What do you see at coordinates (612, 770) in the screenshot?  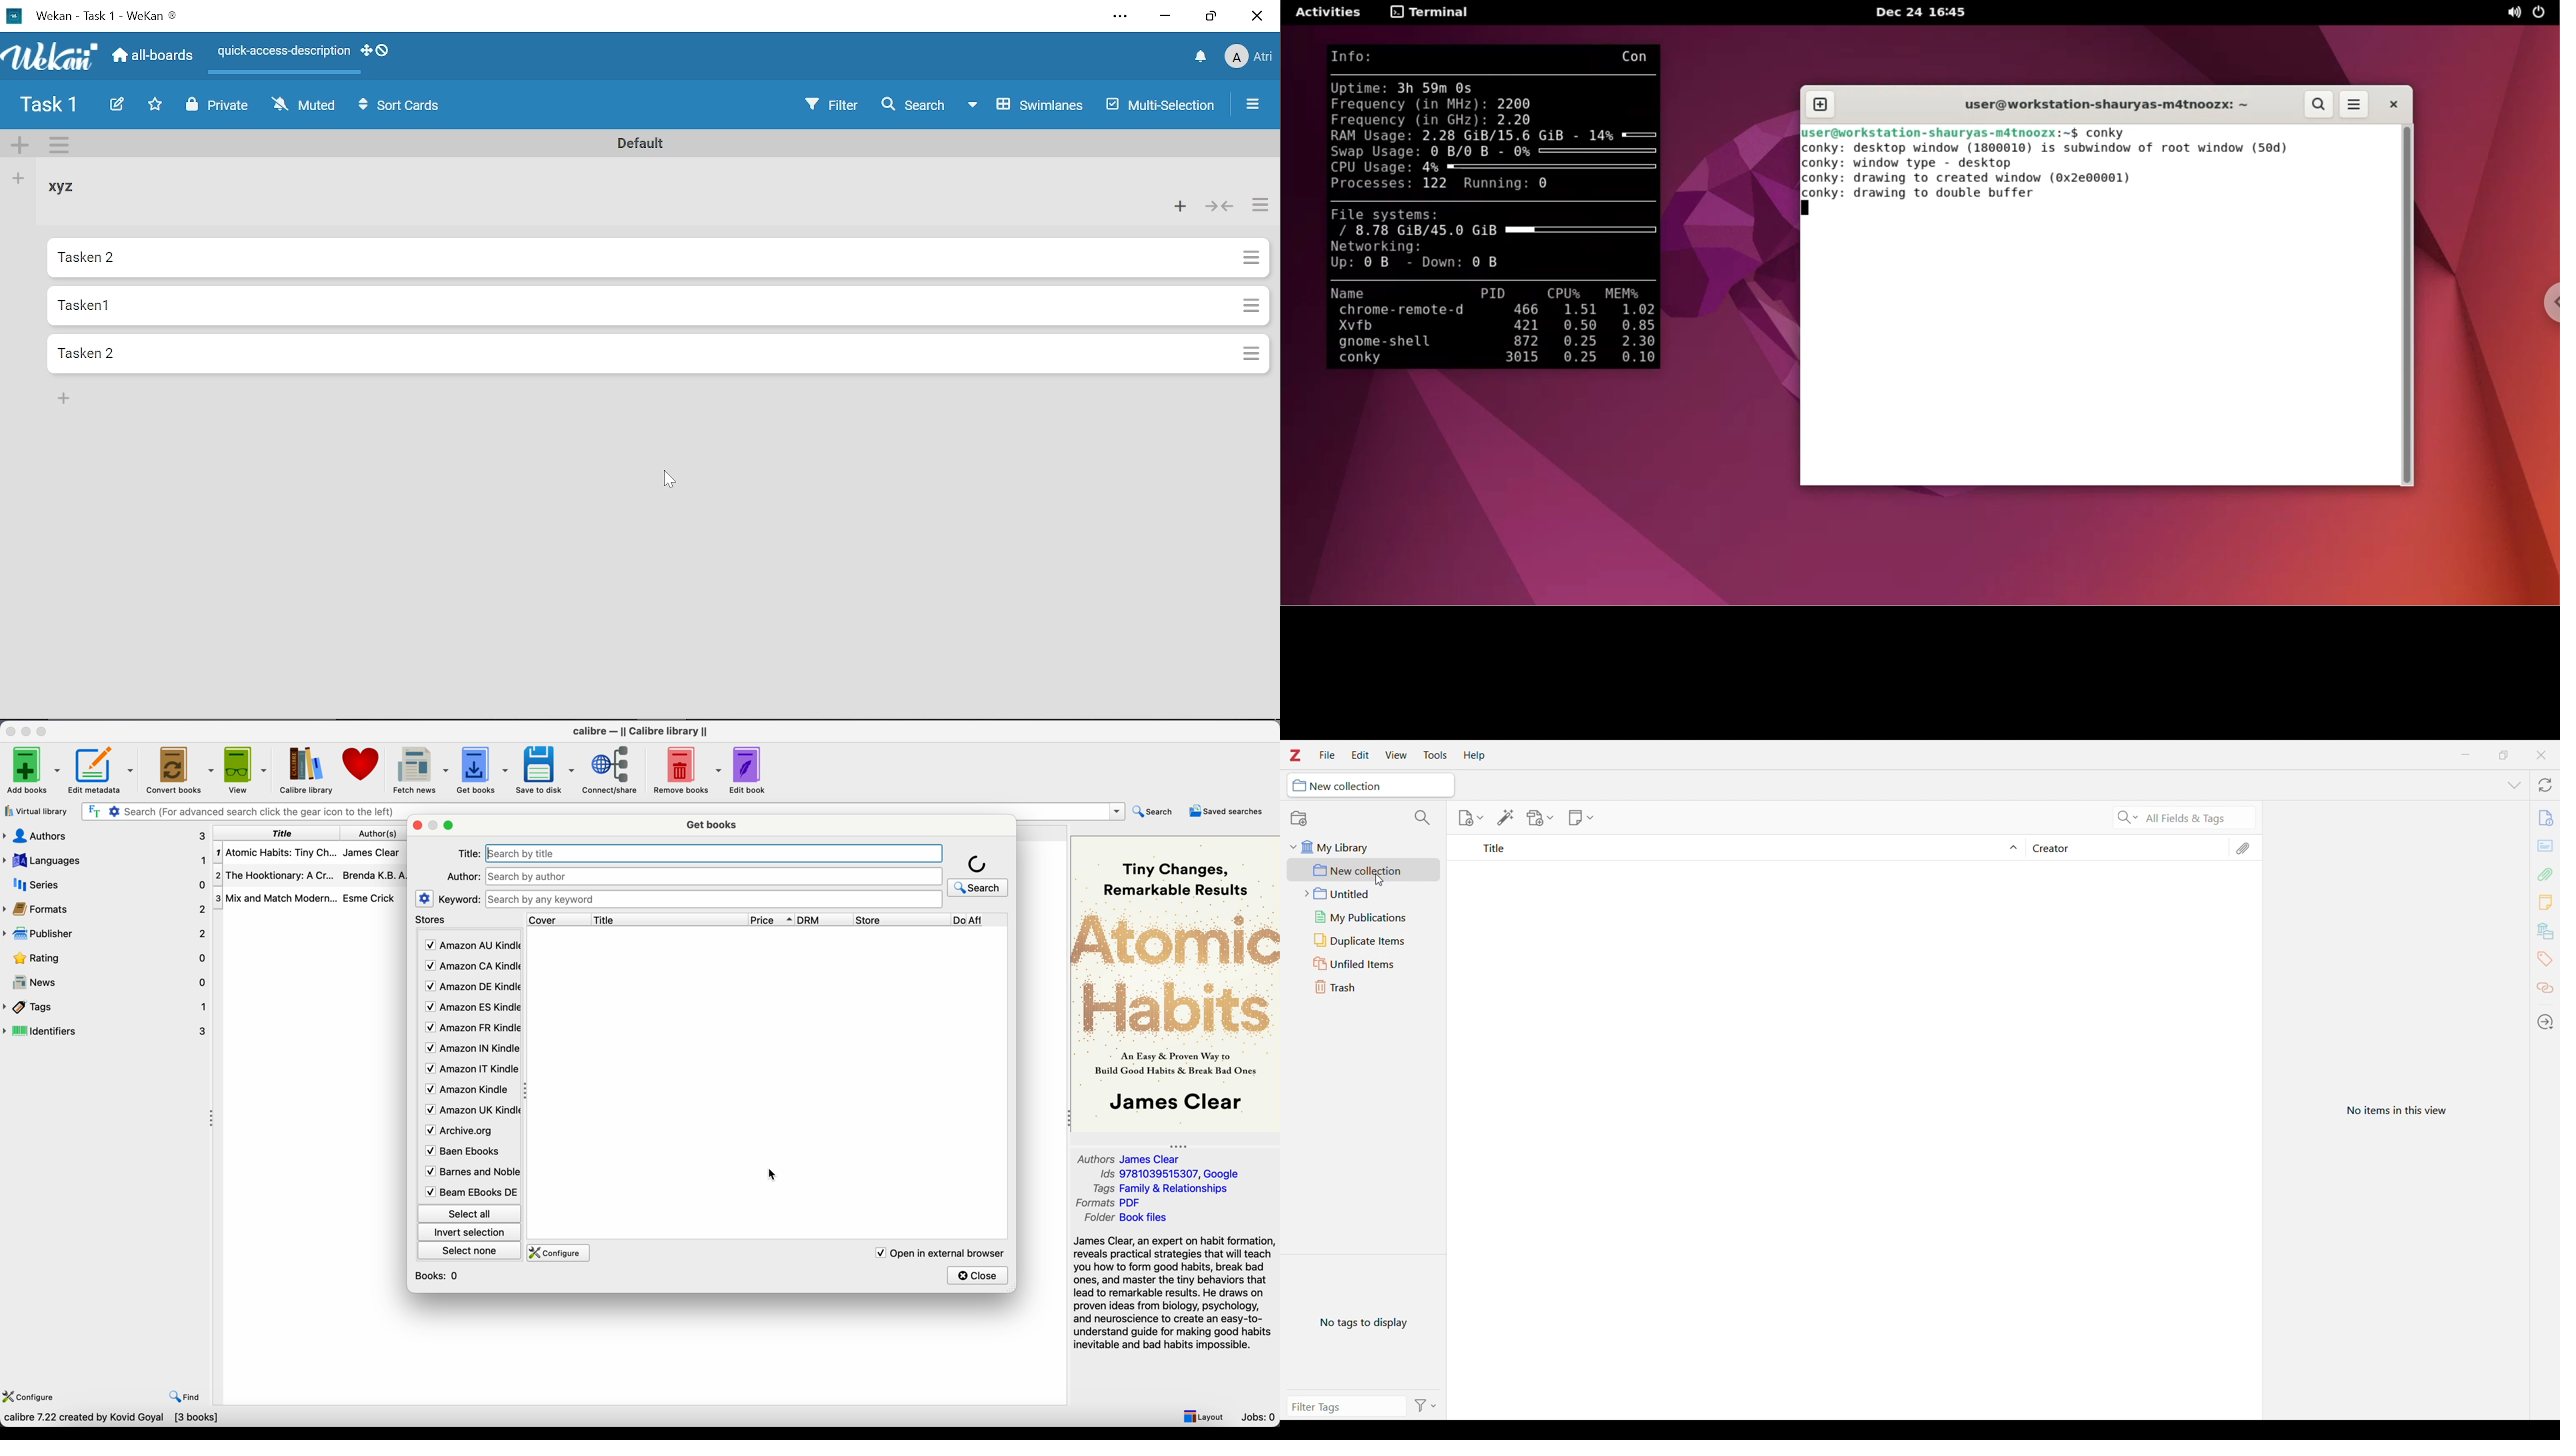 I see `connect/share` at bounding box center [612, 770].